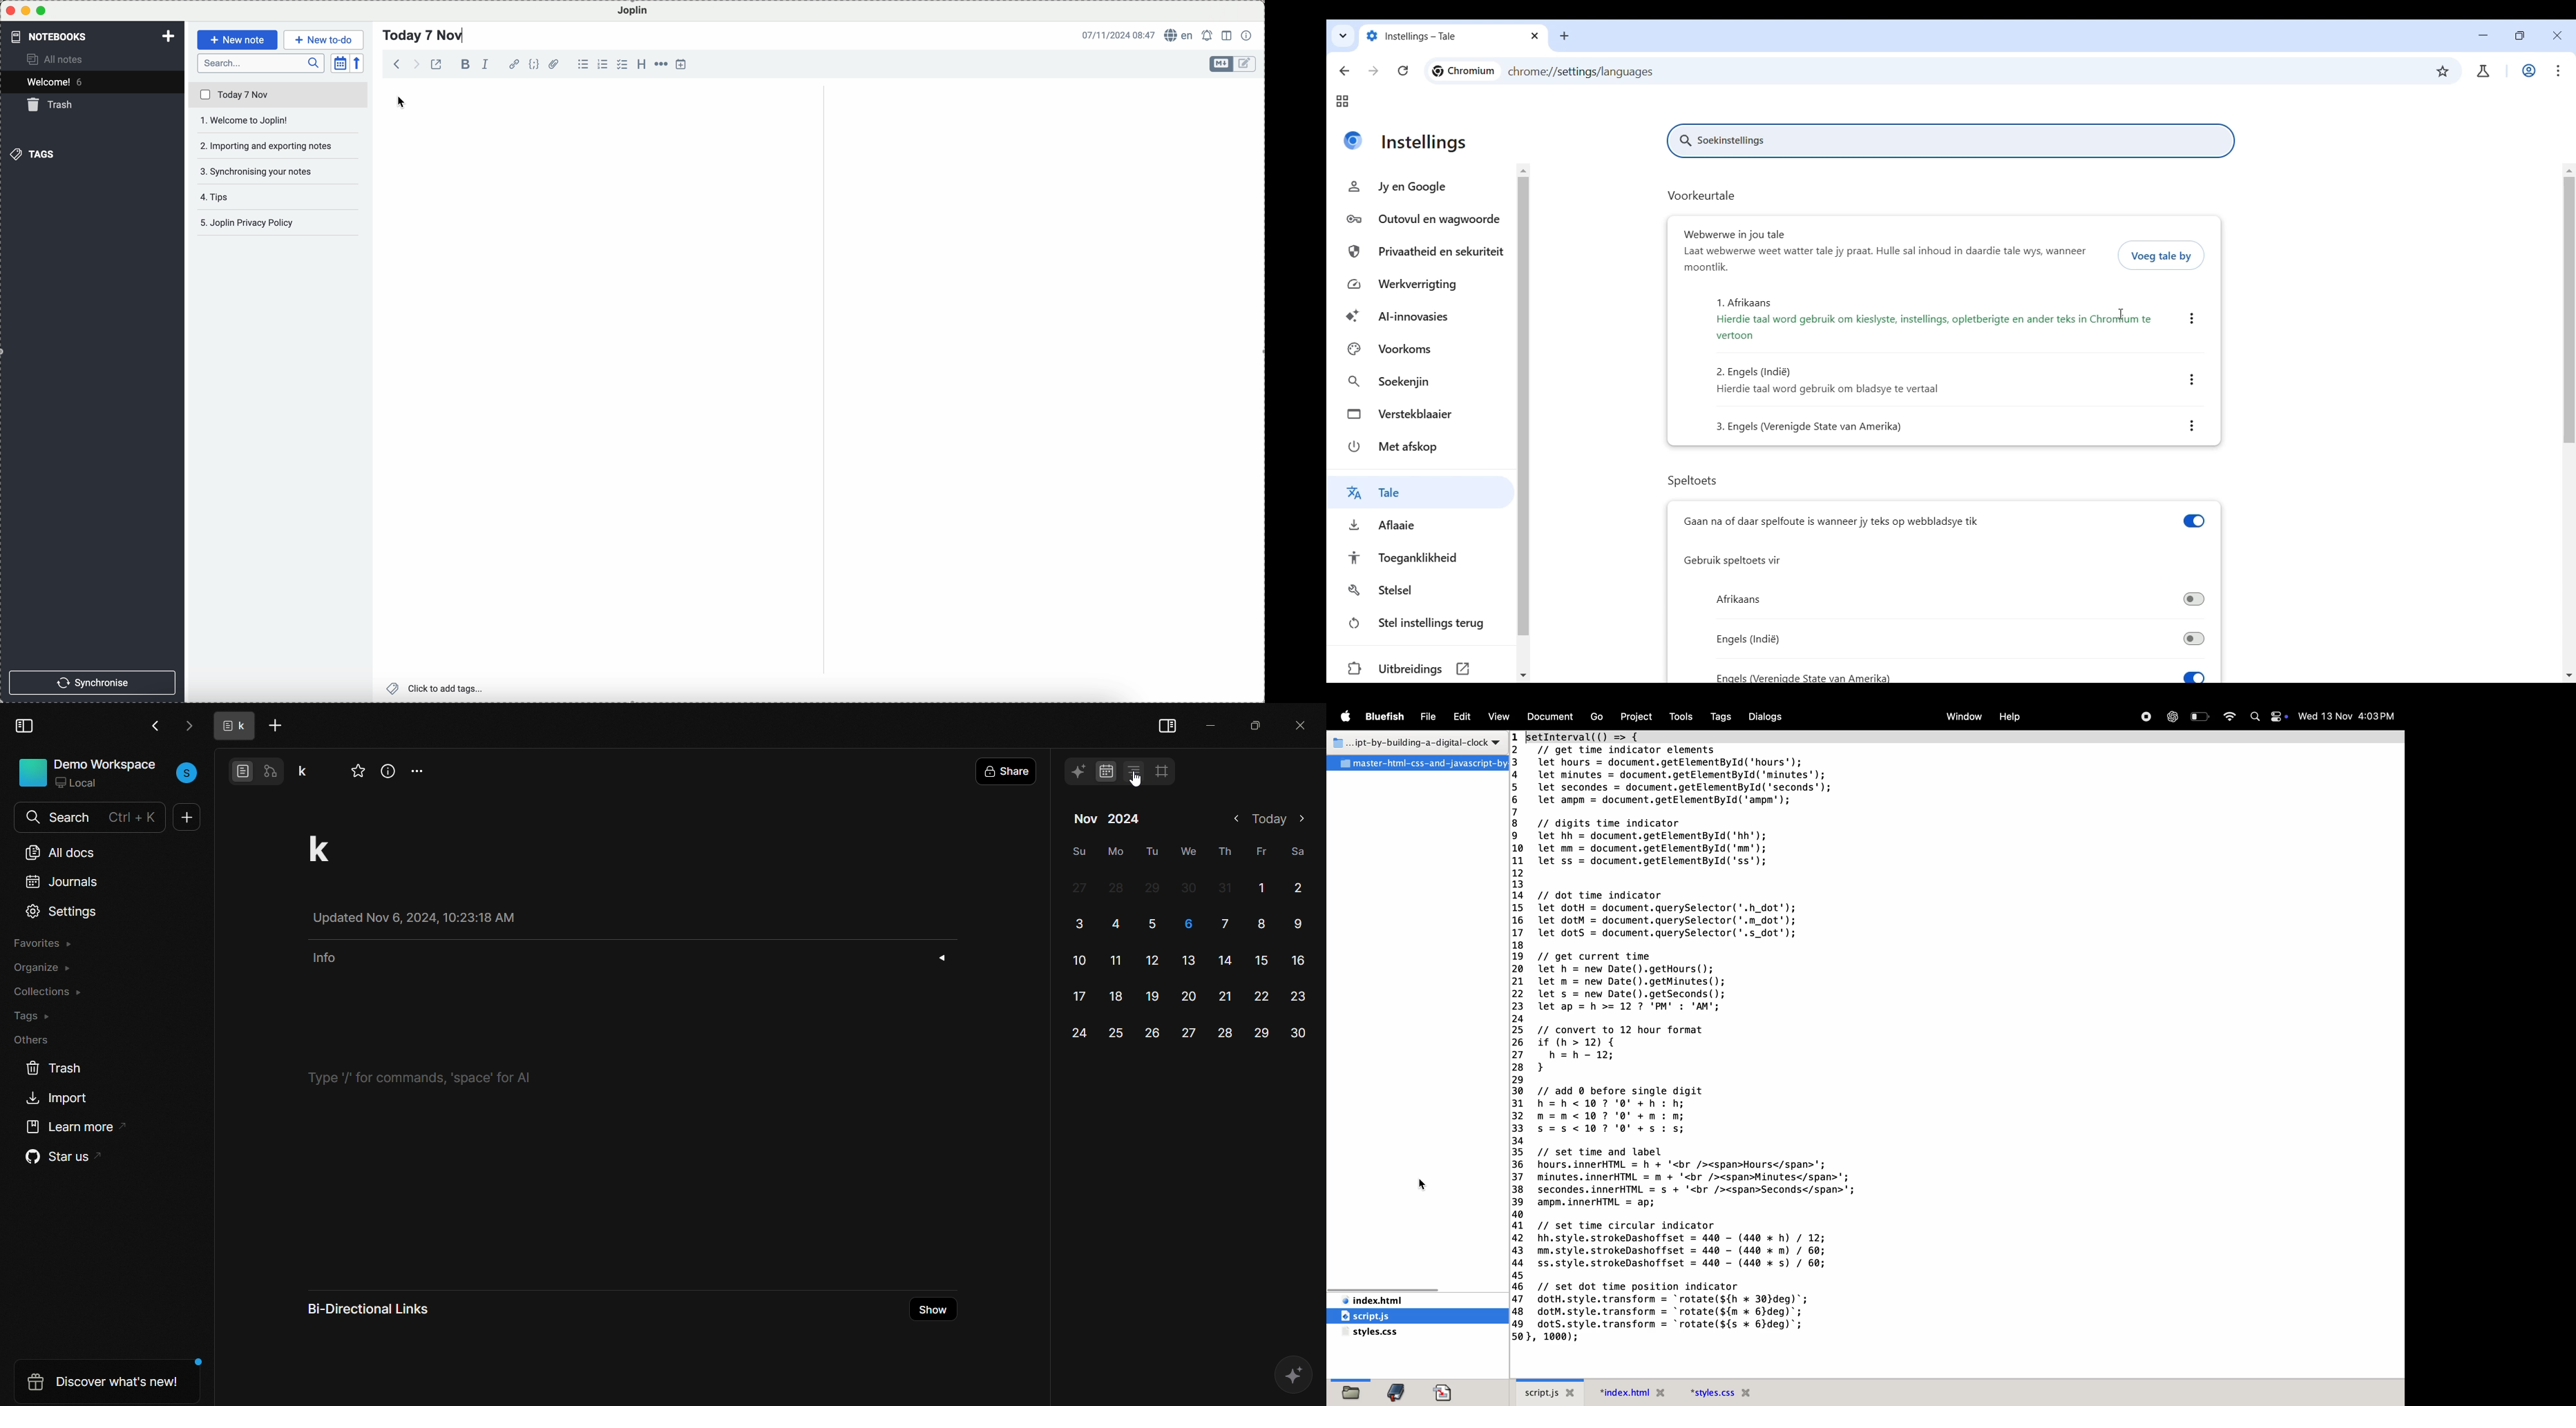  What do you see at coordinates (402, 102) in the screenshot?
I see `cursor` at bounding box center [402, 102].